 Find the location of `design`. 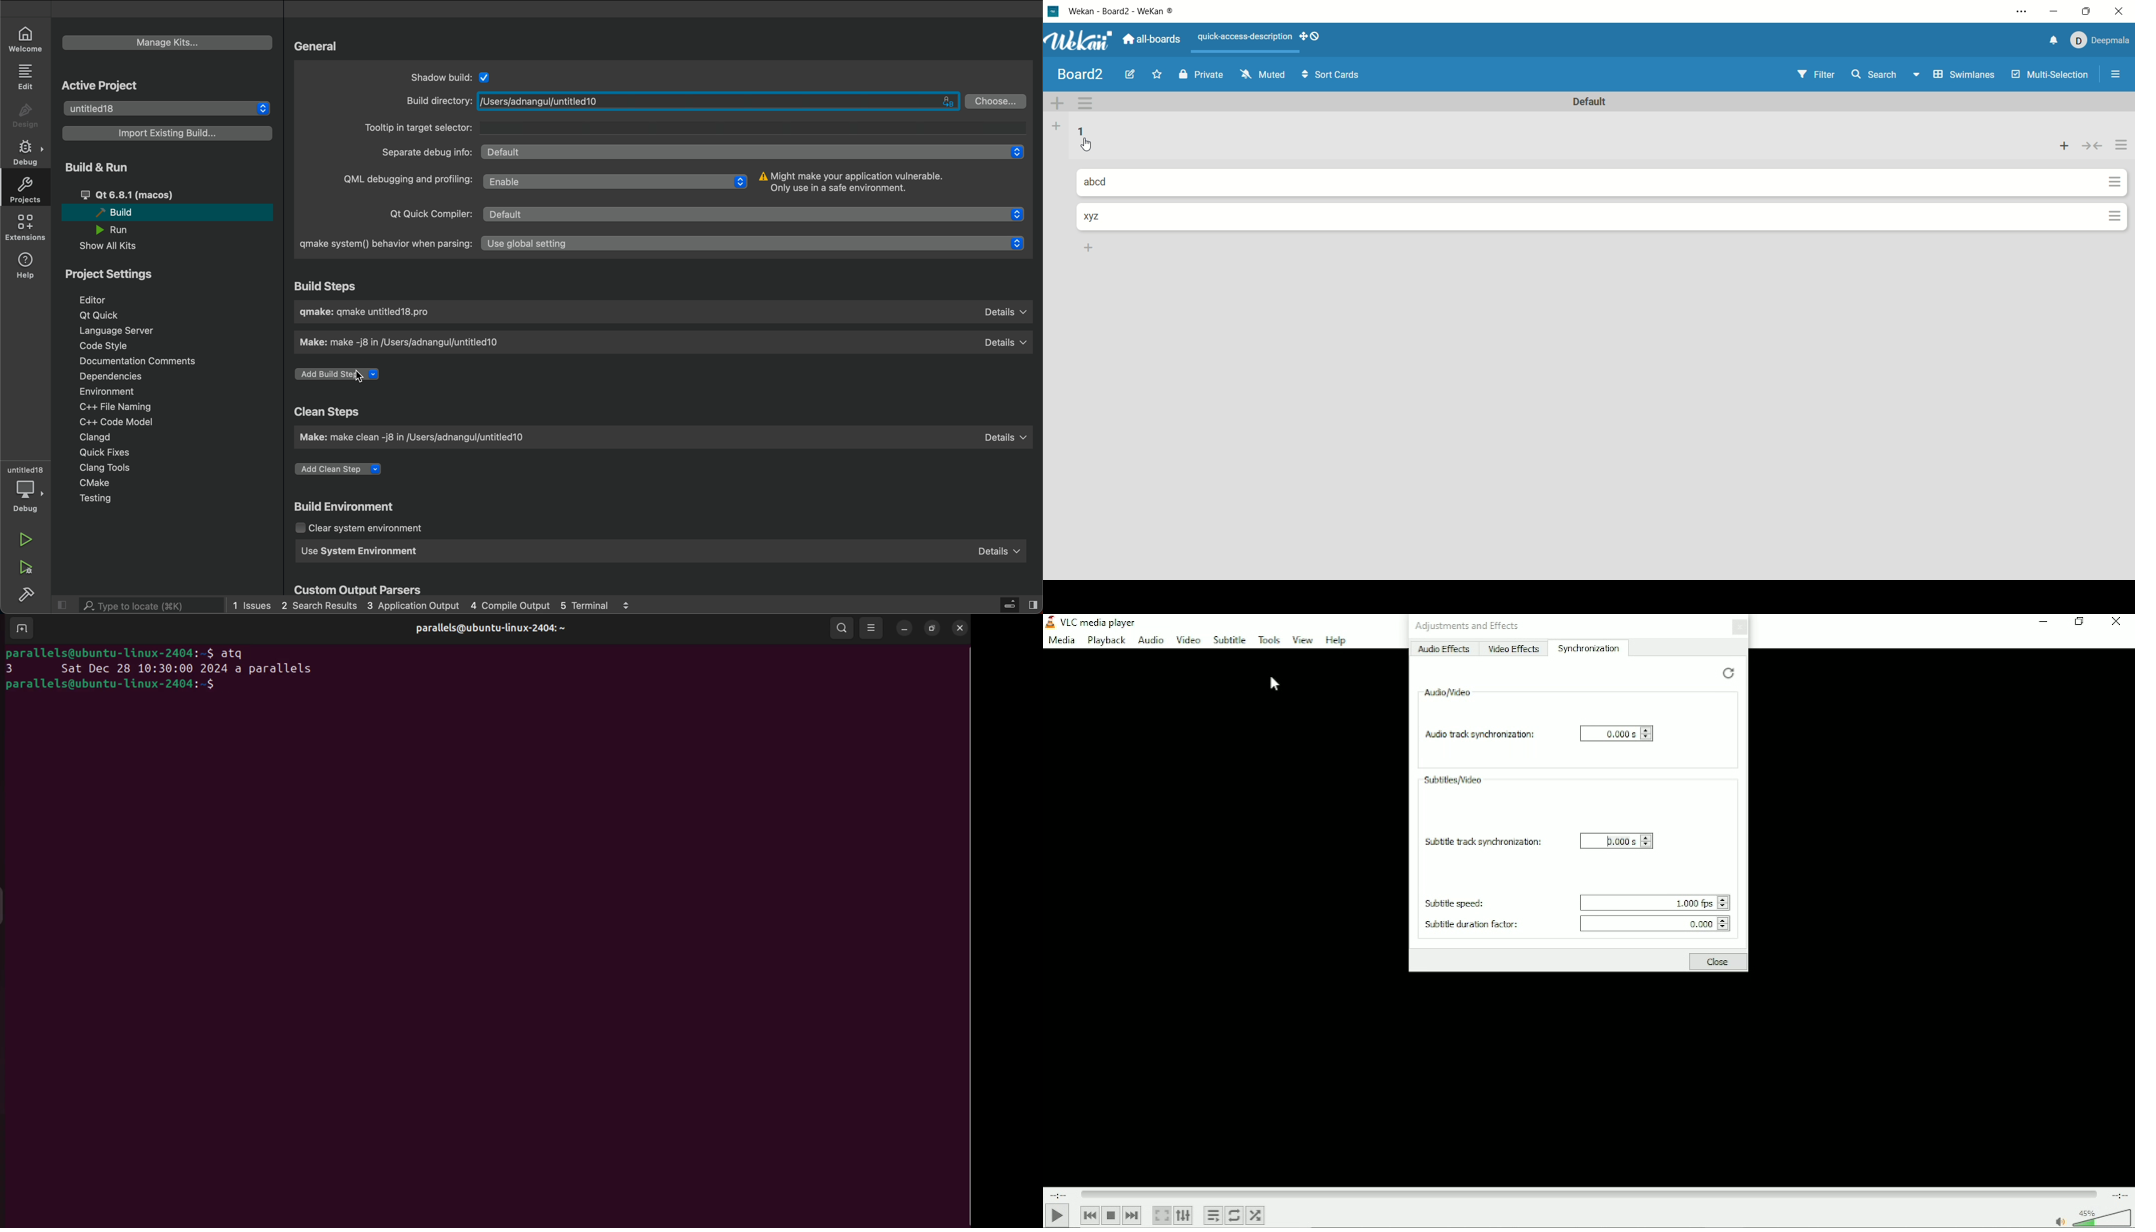

design is located at coordinates (26, 115).